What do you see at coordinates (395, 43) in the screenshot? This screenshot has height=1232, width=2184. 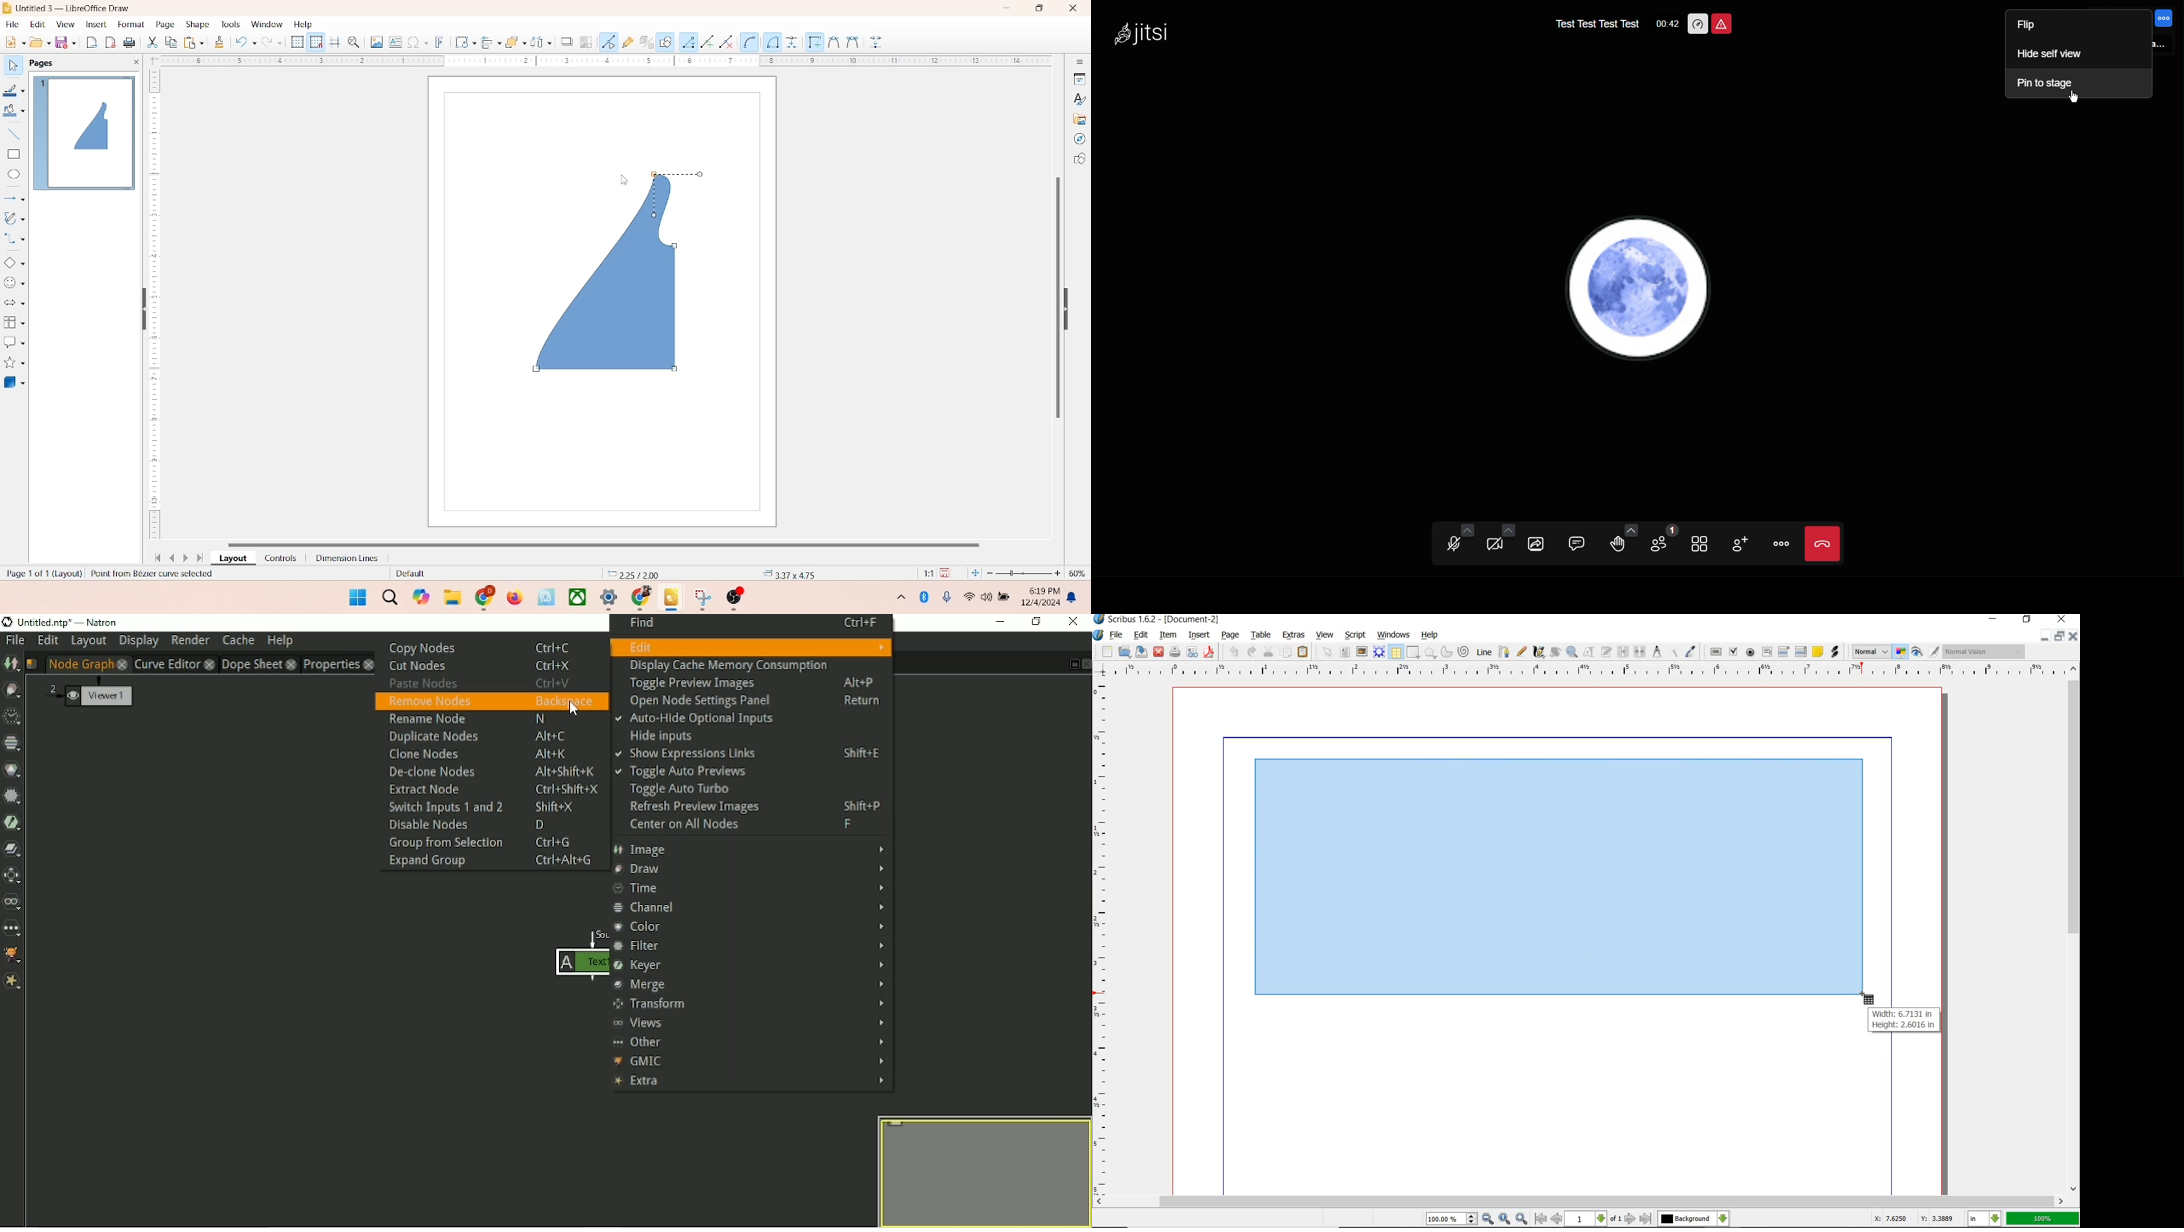 I see `textbox` at bounding box center [395, 43].